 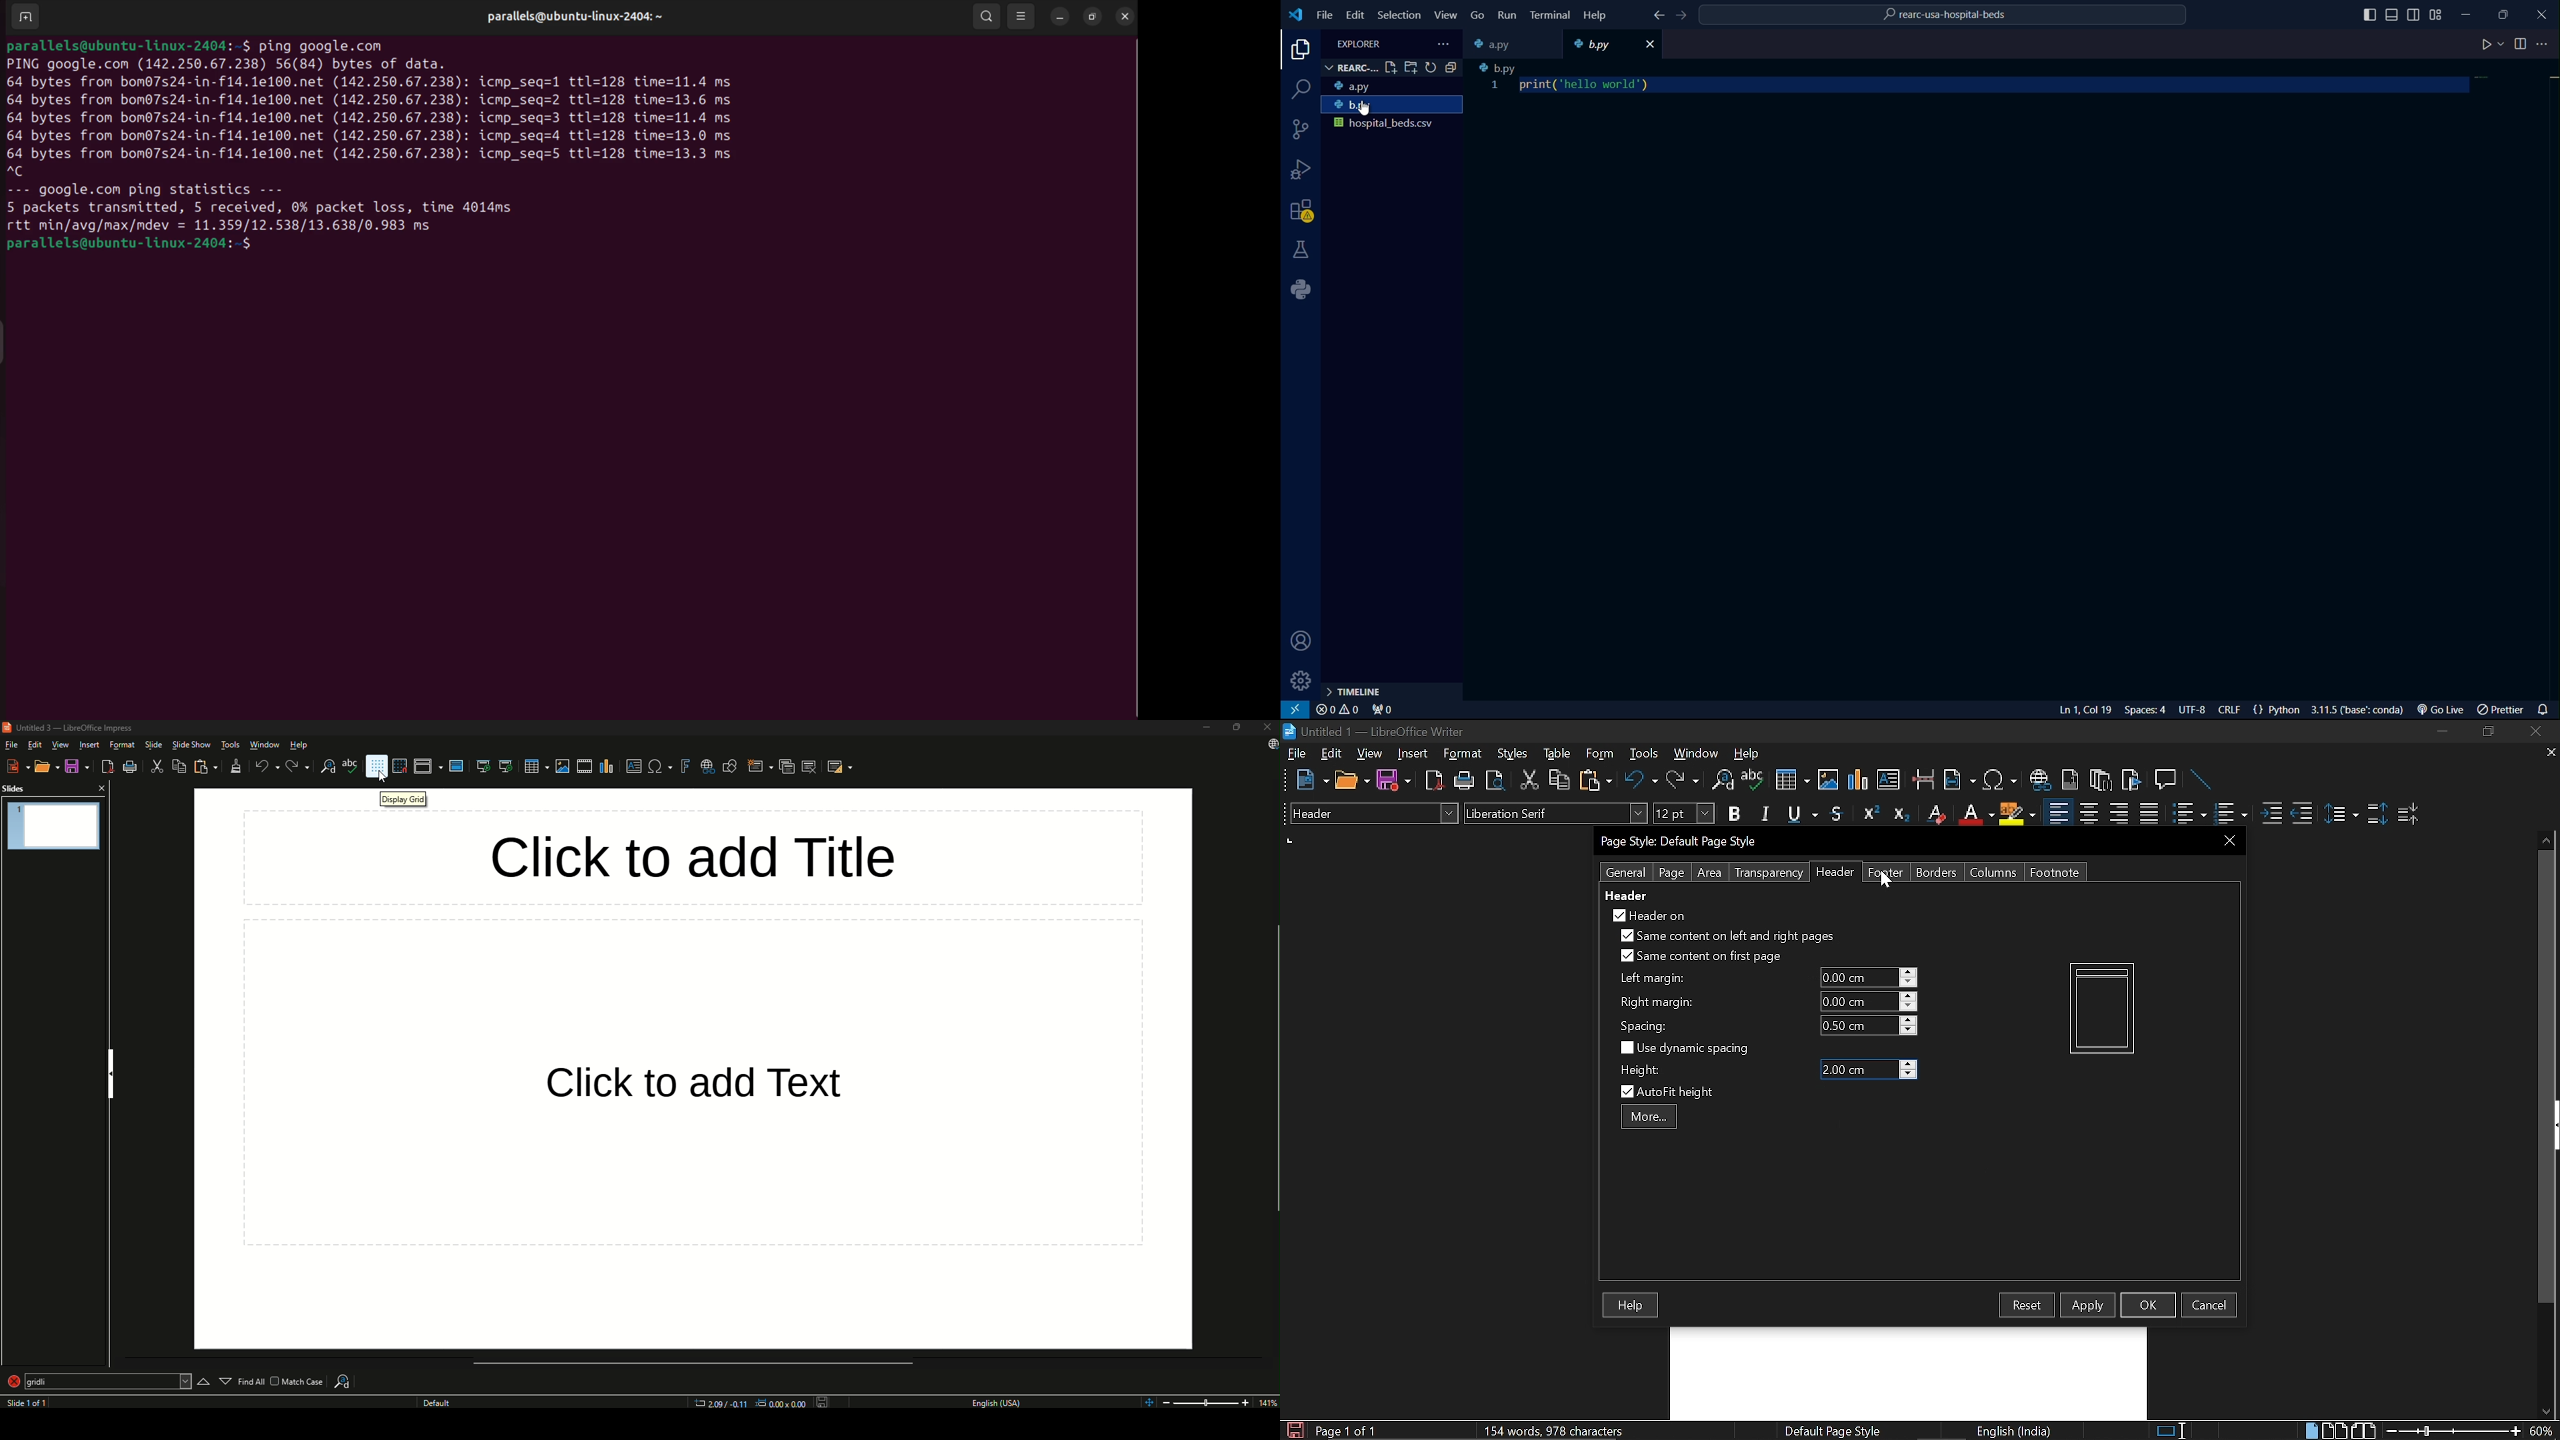 I want to click on Insert comment, so click(x=2168, y=780).